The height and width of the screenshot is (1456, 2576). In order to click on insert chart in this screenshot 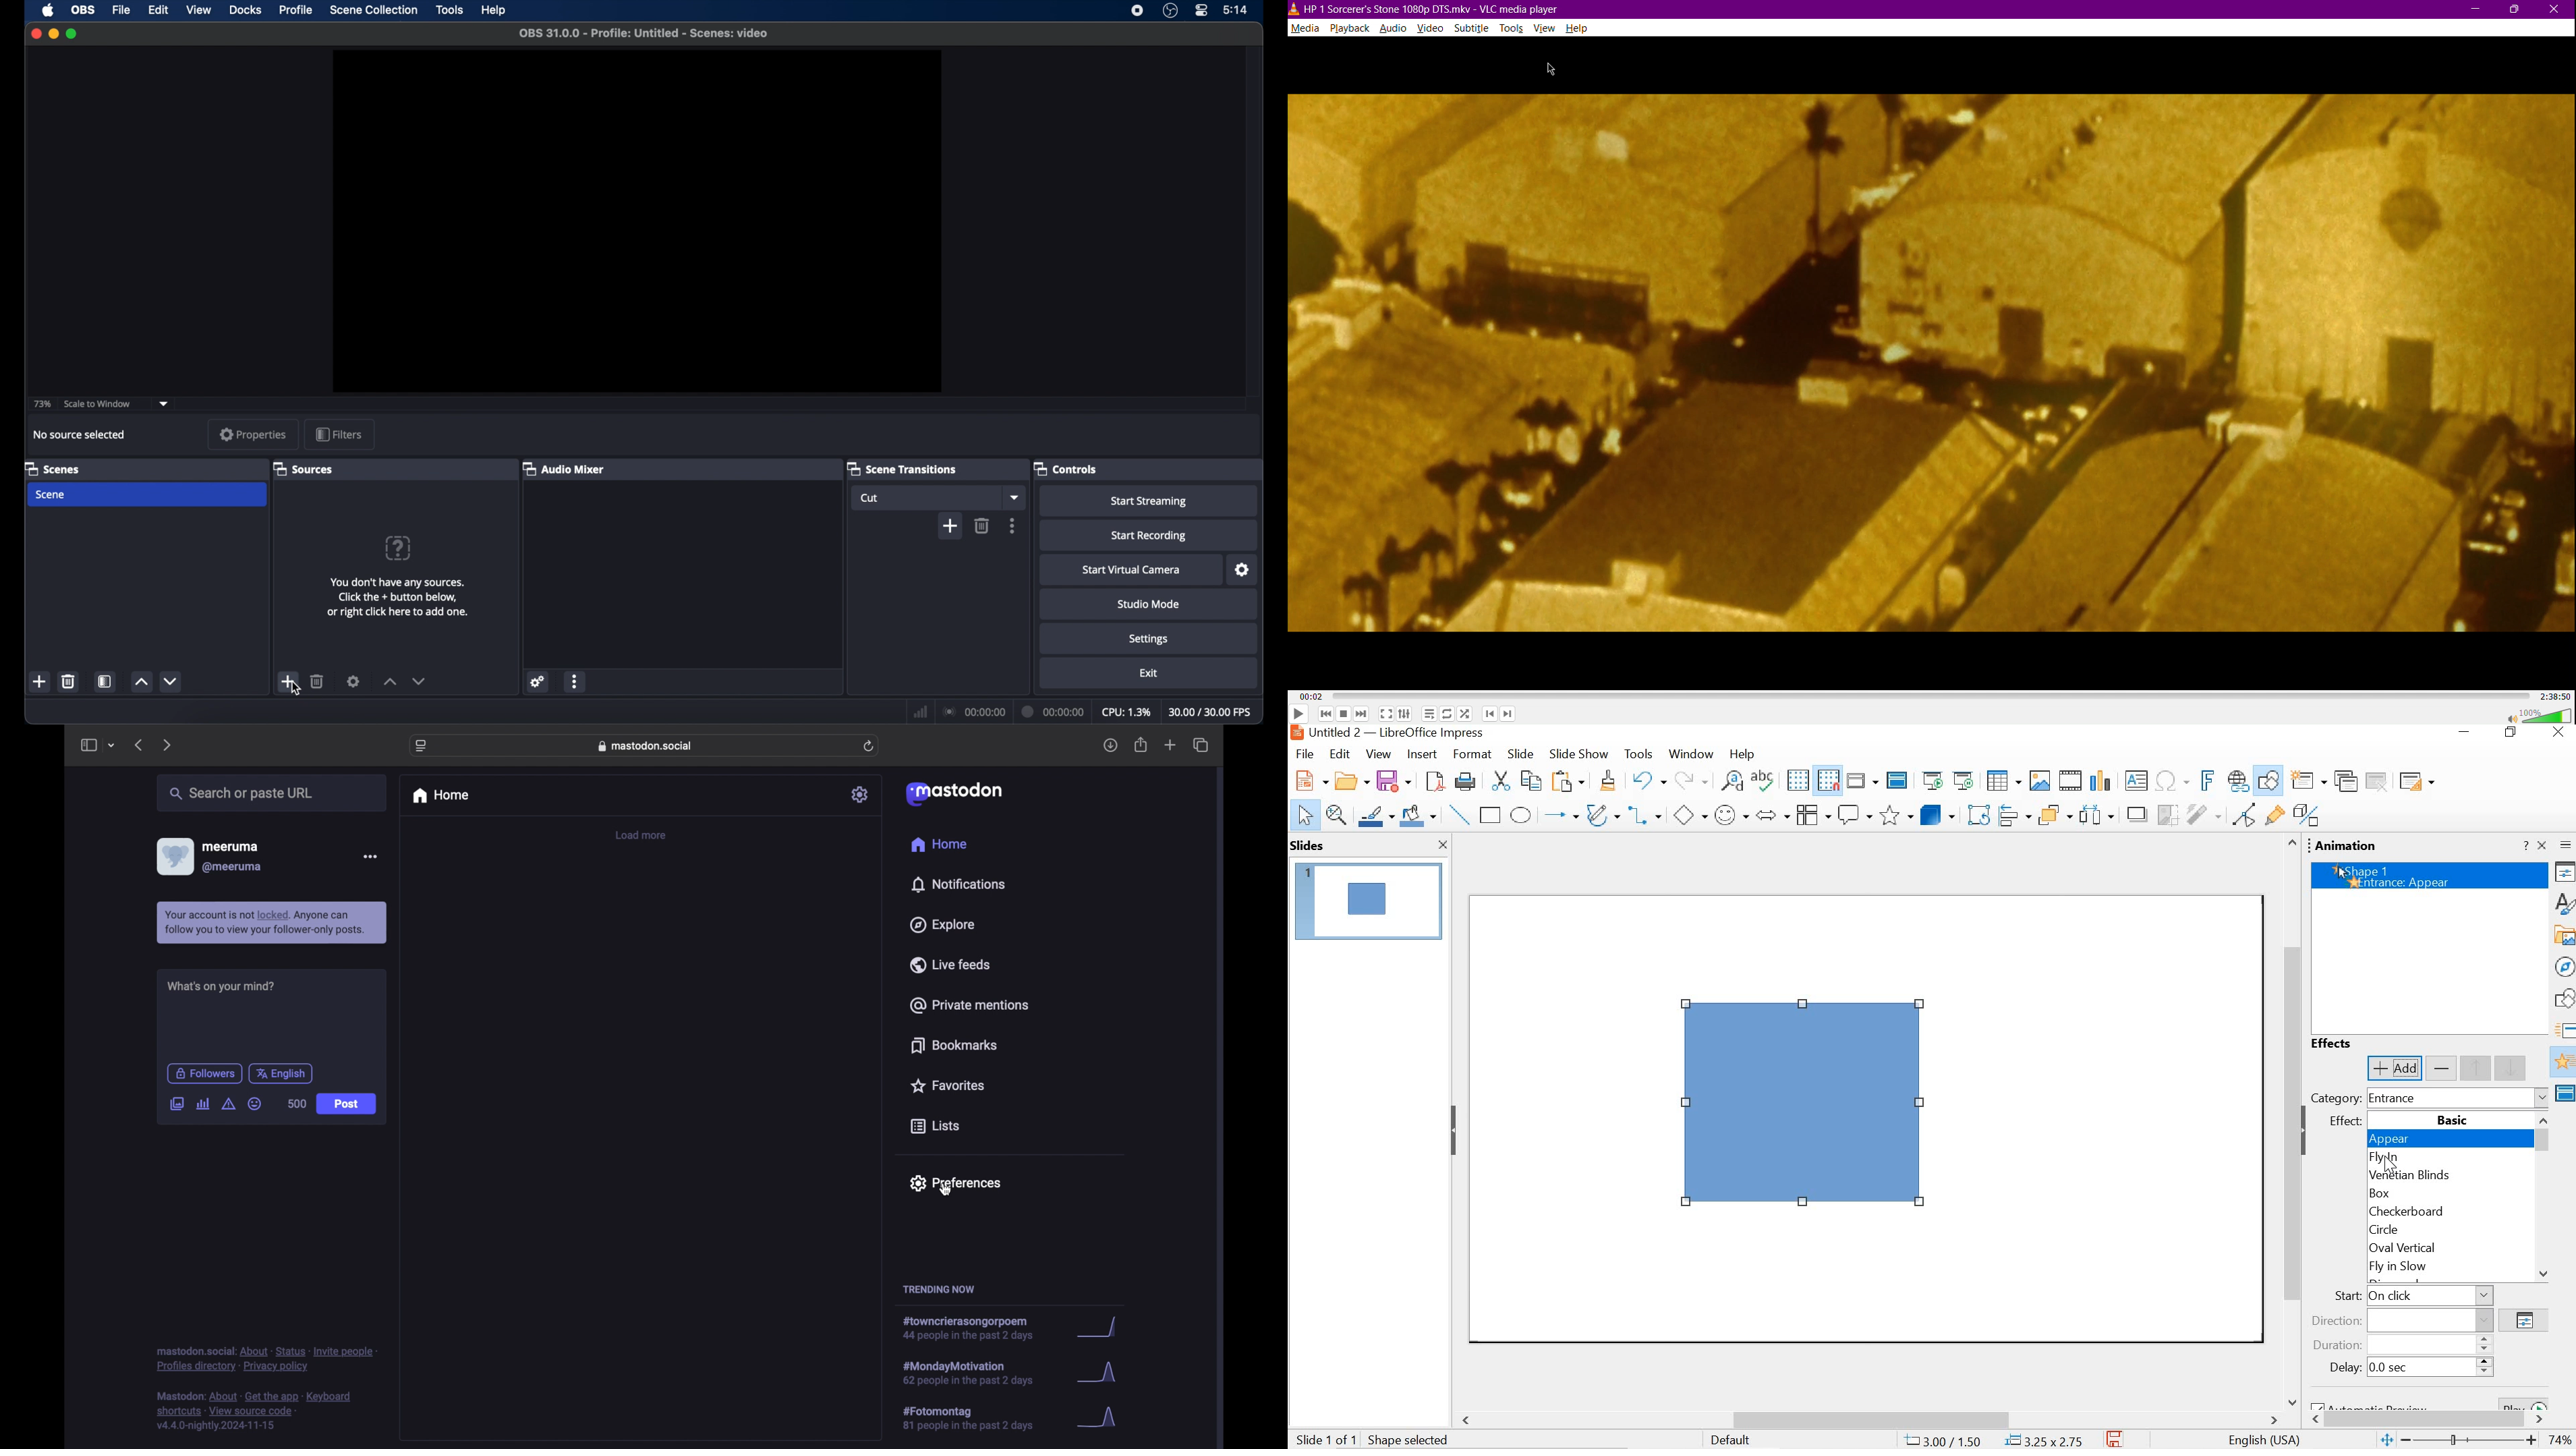, I will do `click(2100, 781)`.